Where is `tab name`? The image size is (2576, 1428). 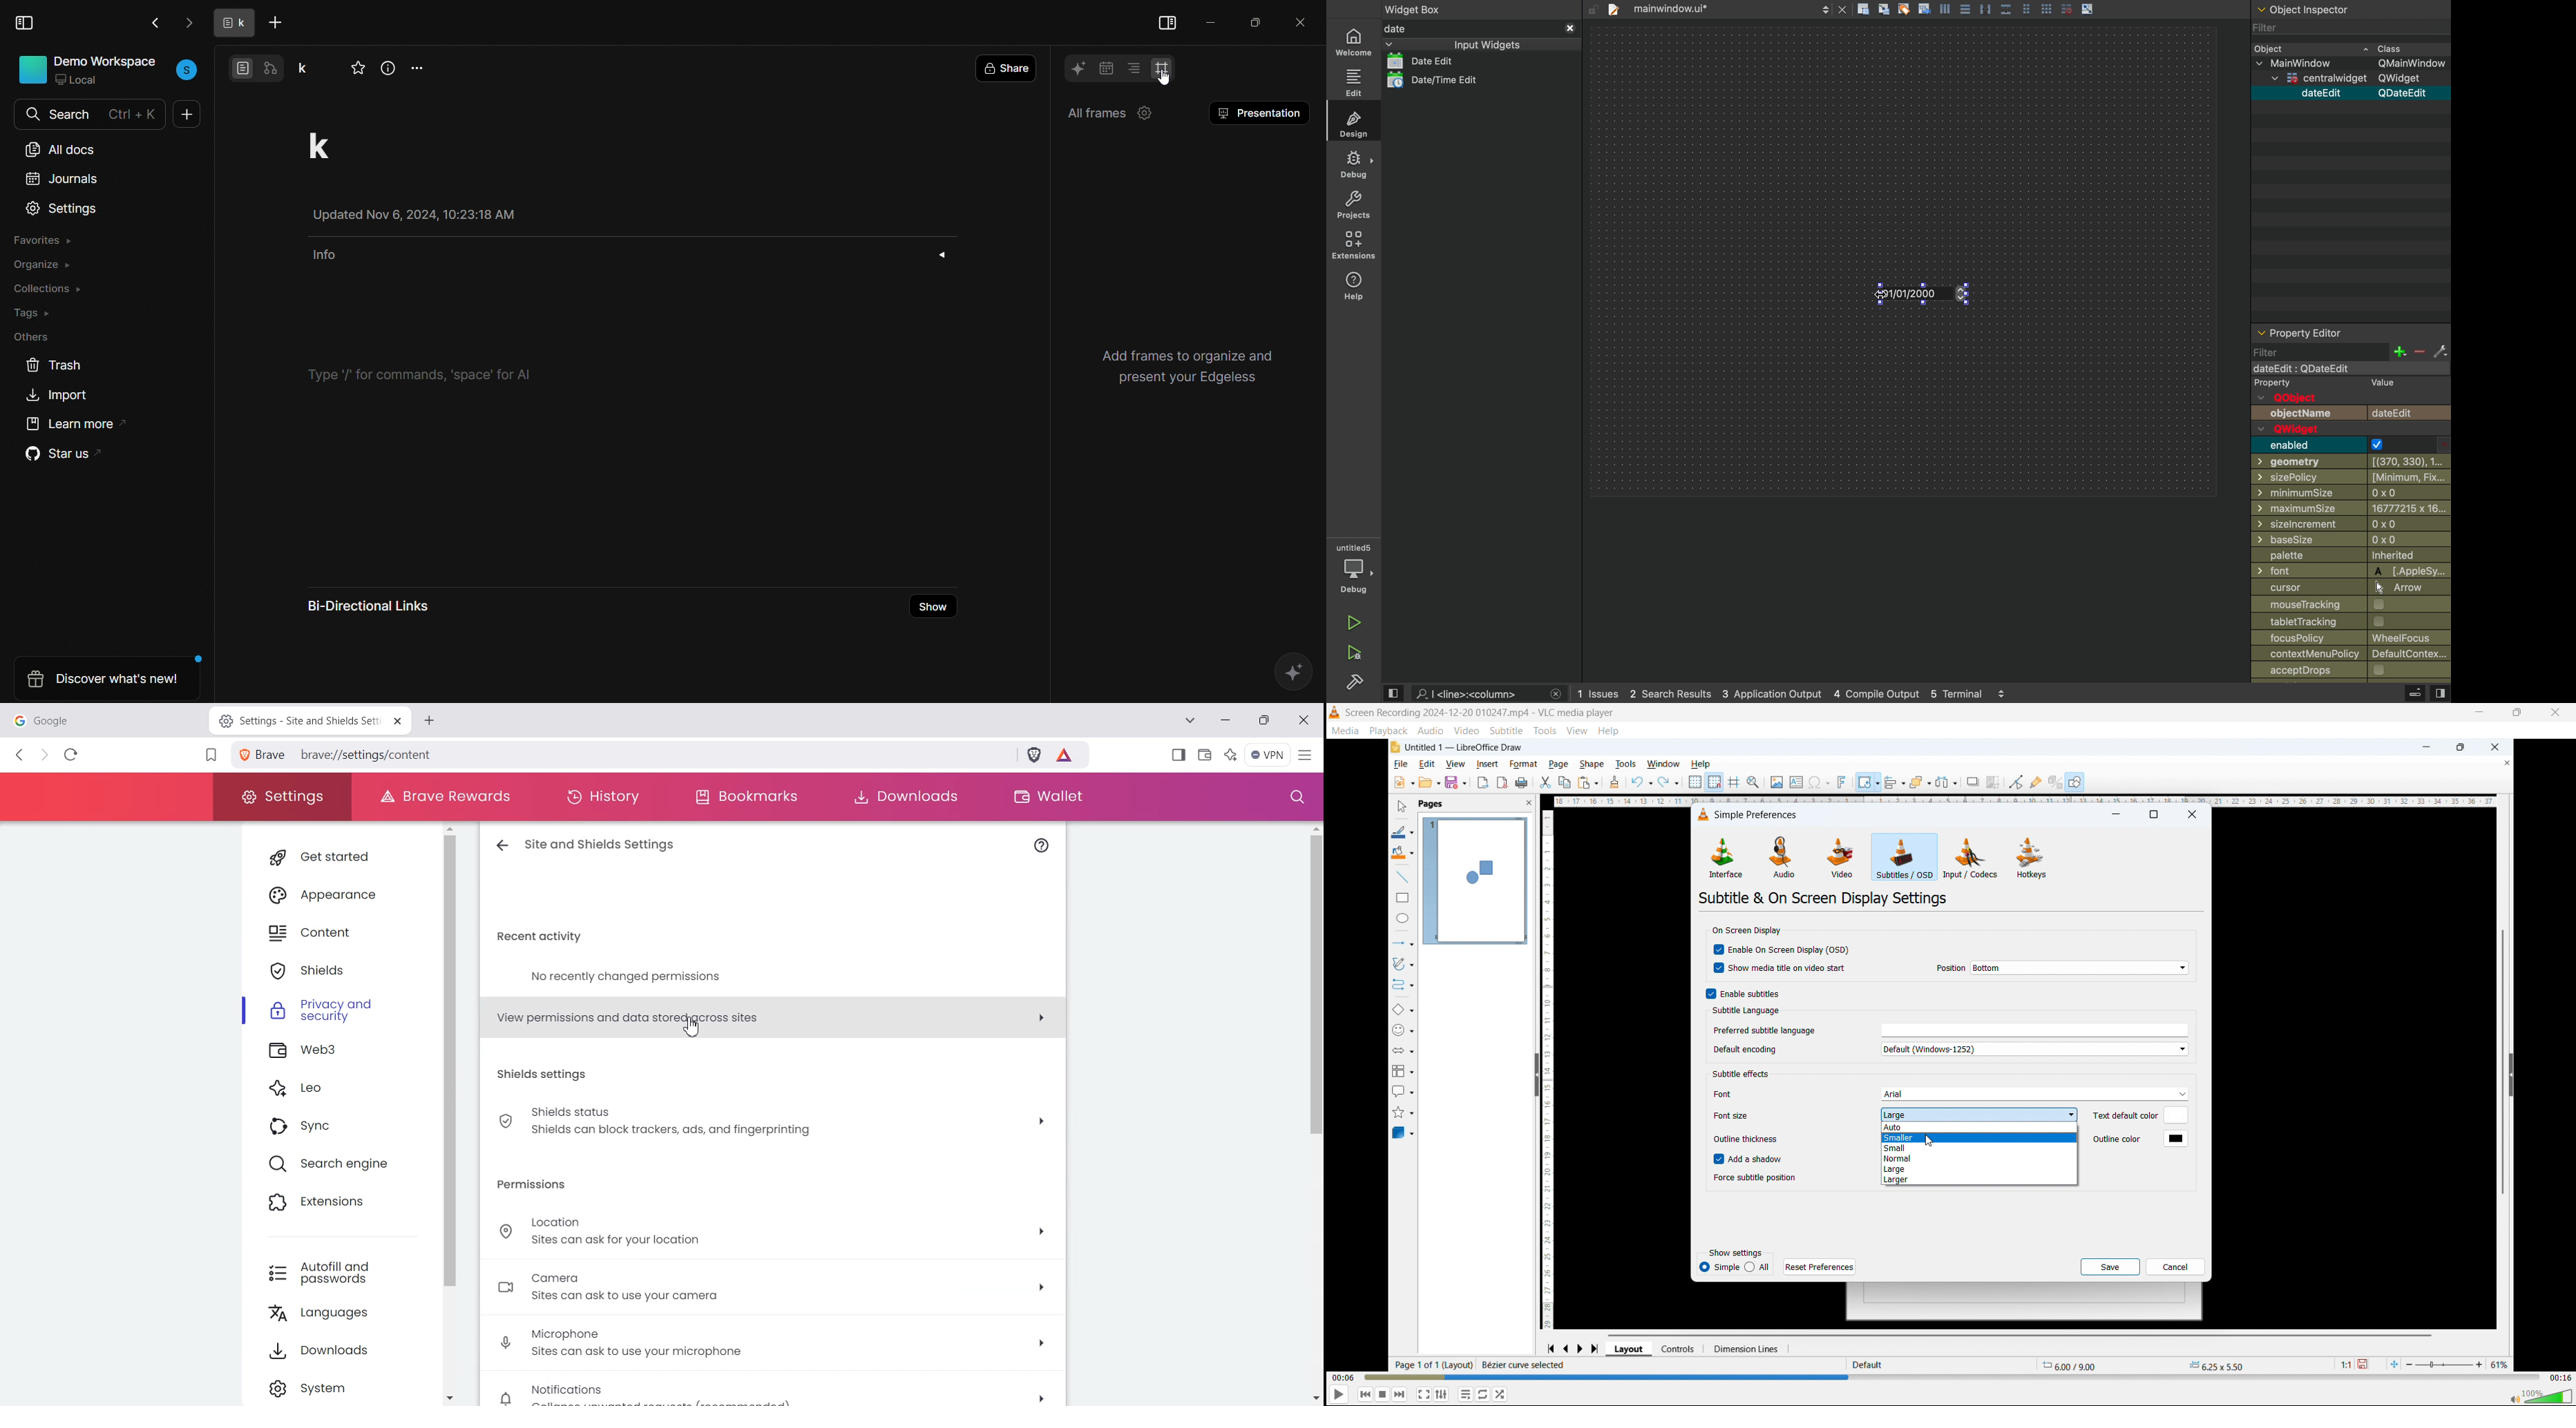 tab name is located at coordinates (230, 23).